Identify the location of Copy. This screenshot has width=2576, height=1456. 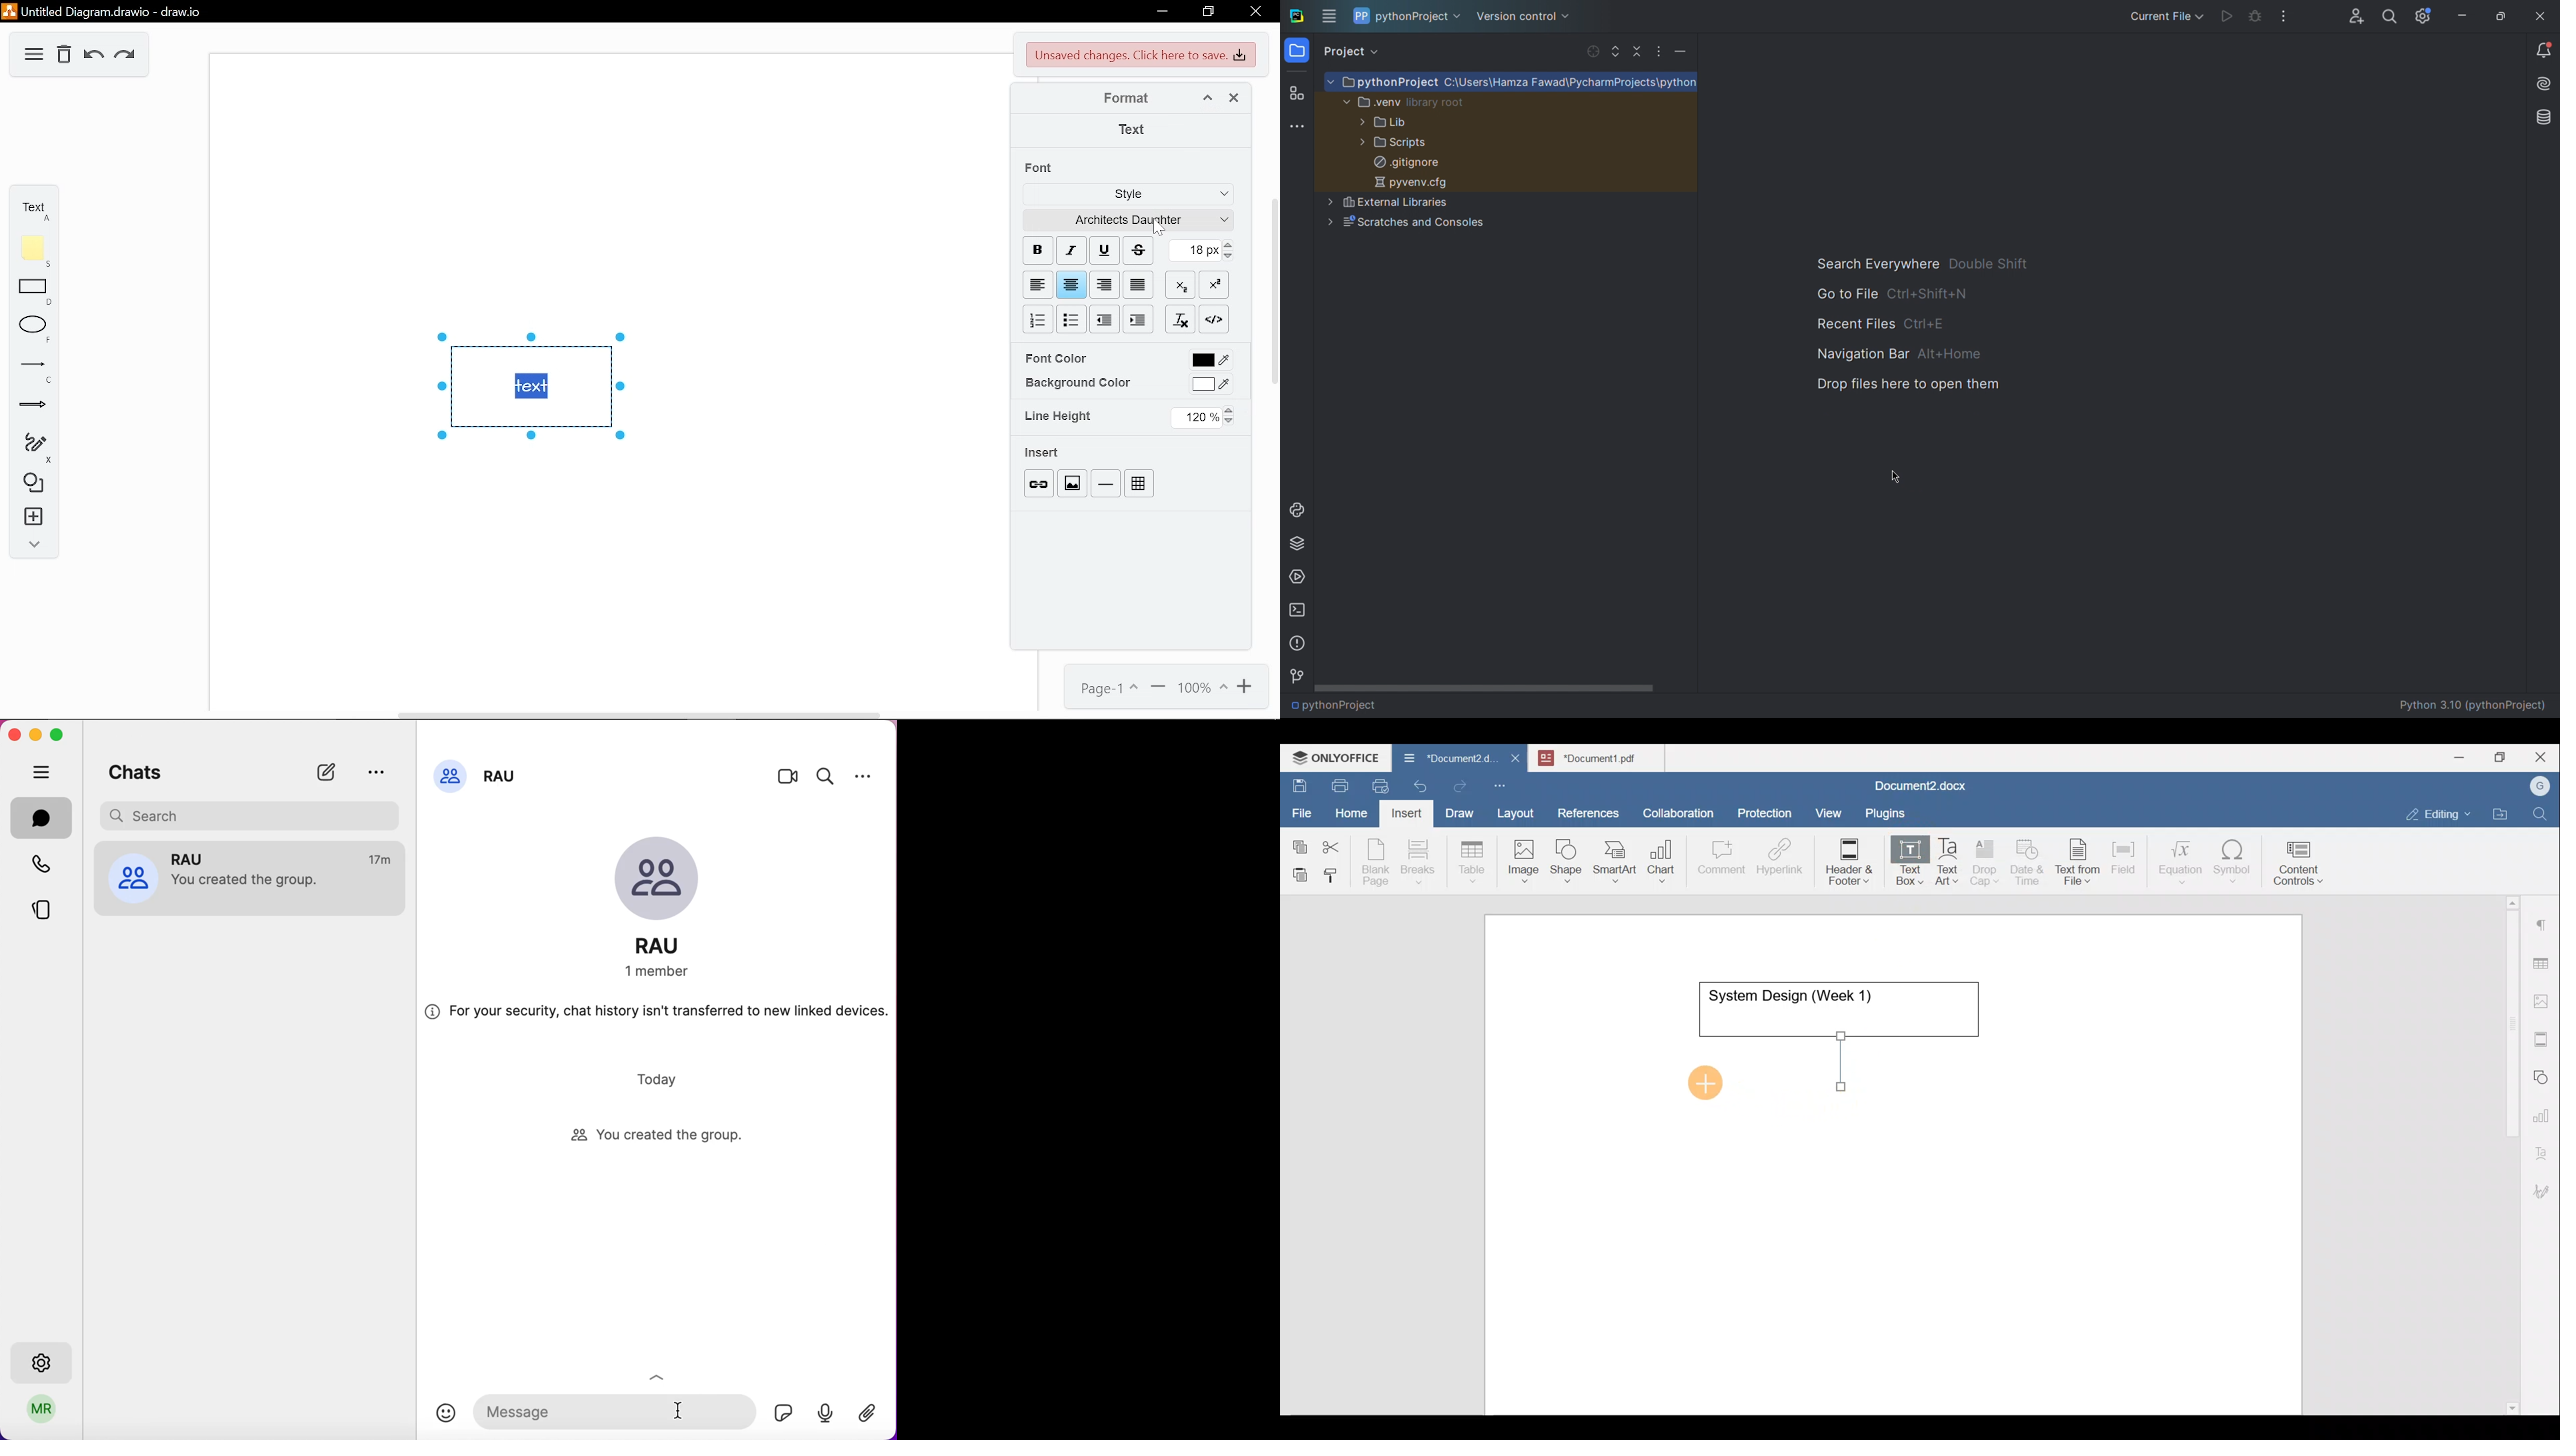
(1297, 843).